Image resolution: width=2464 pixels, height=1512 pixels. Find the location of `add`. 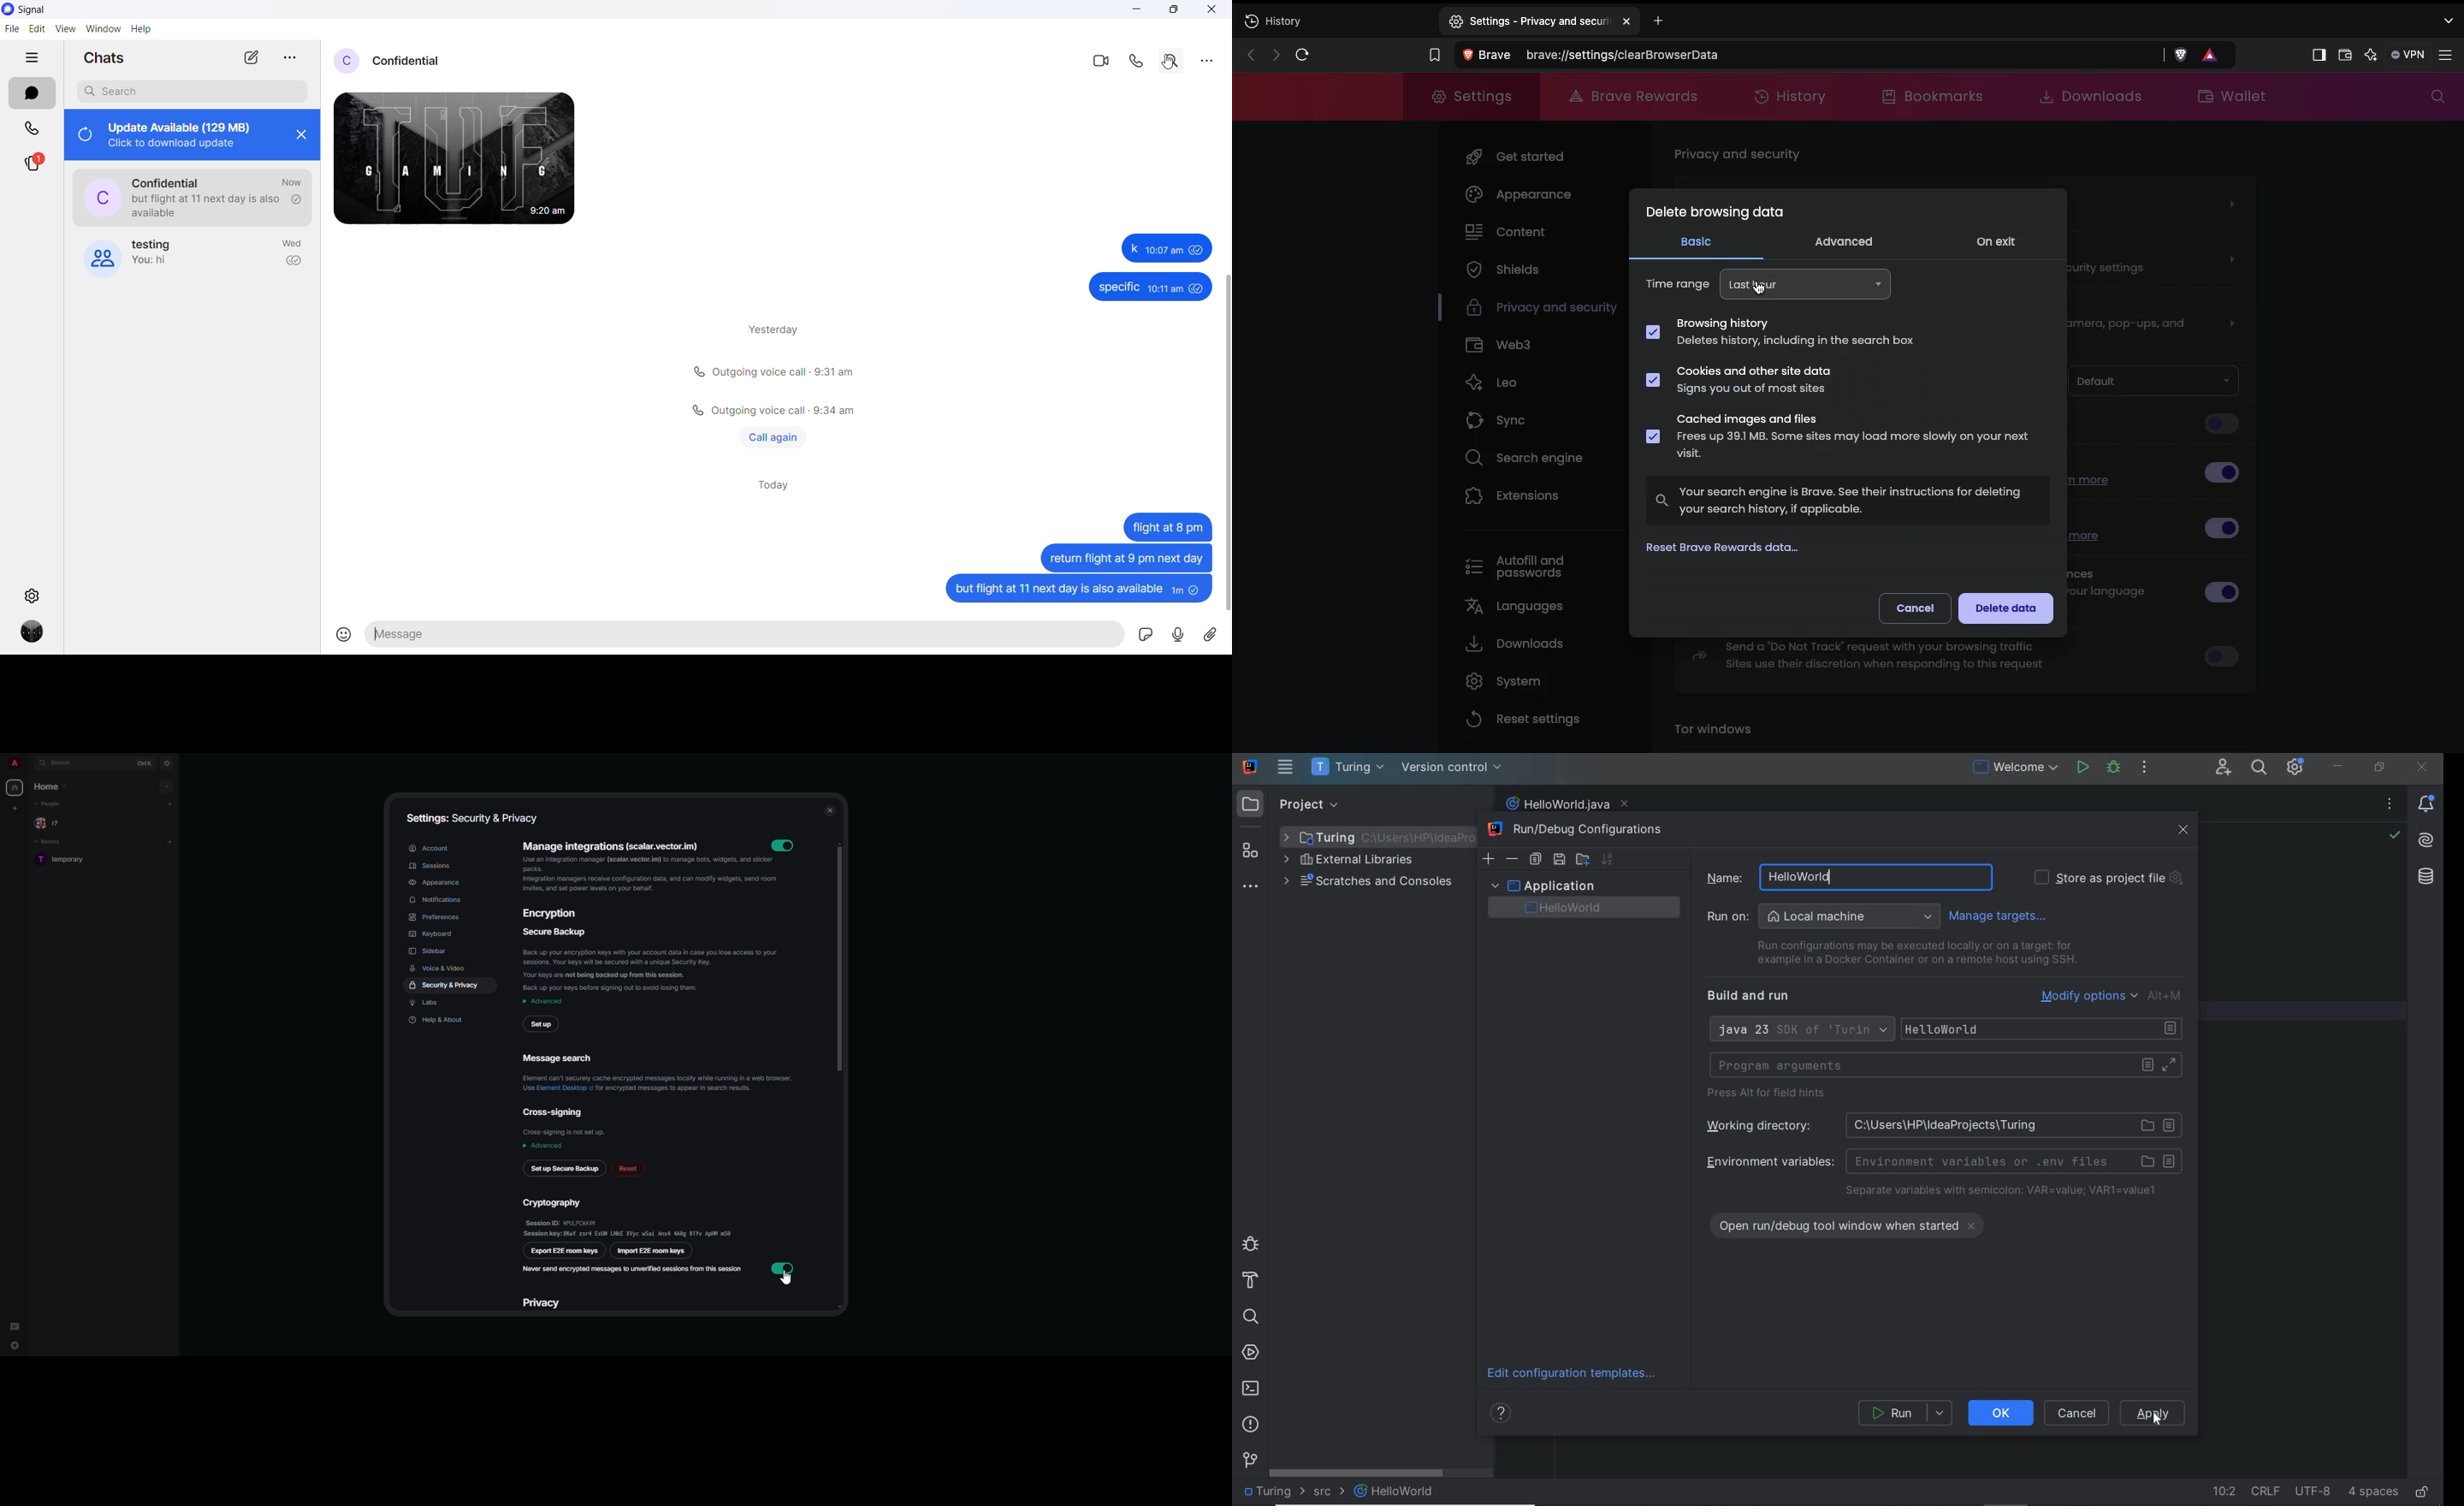

add is located at coordinates (171, 804).